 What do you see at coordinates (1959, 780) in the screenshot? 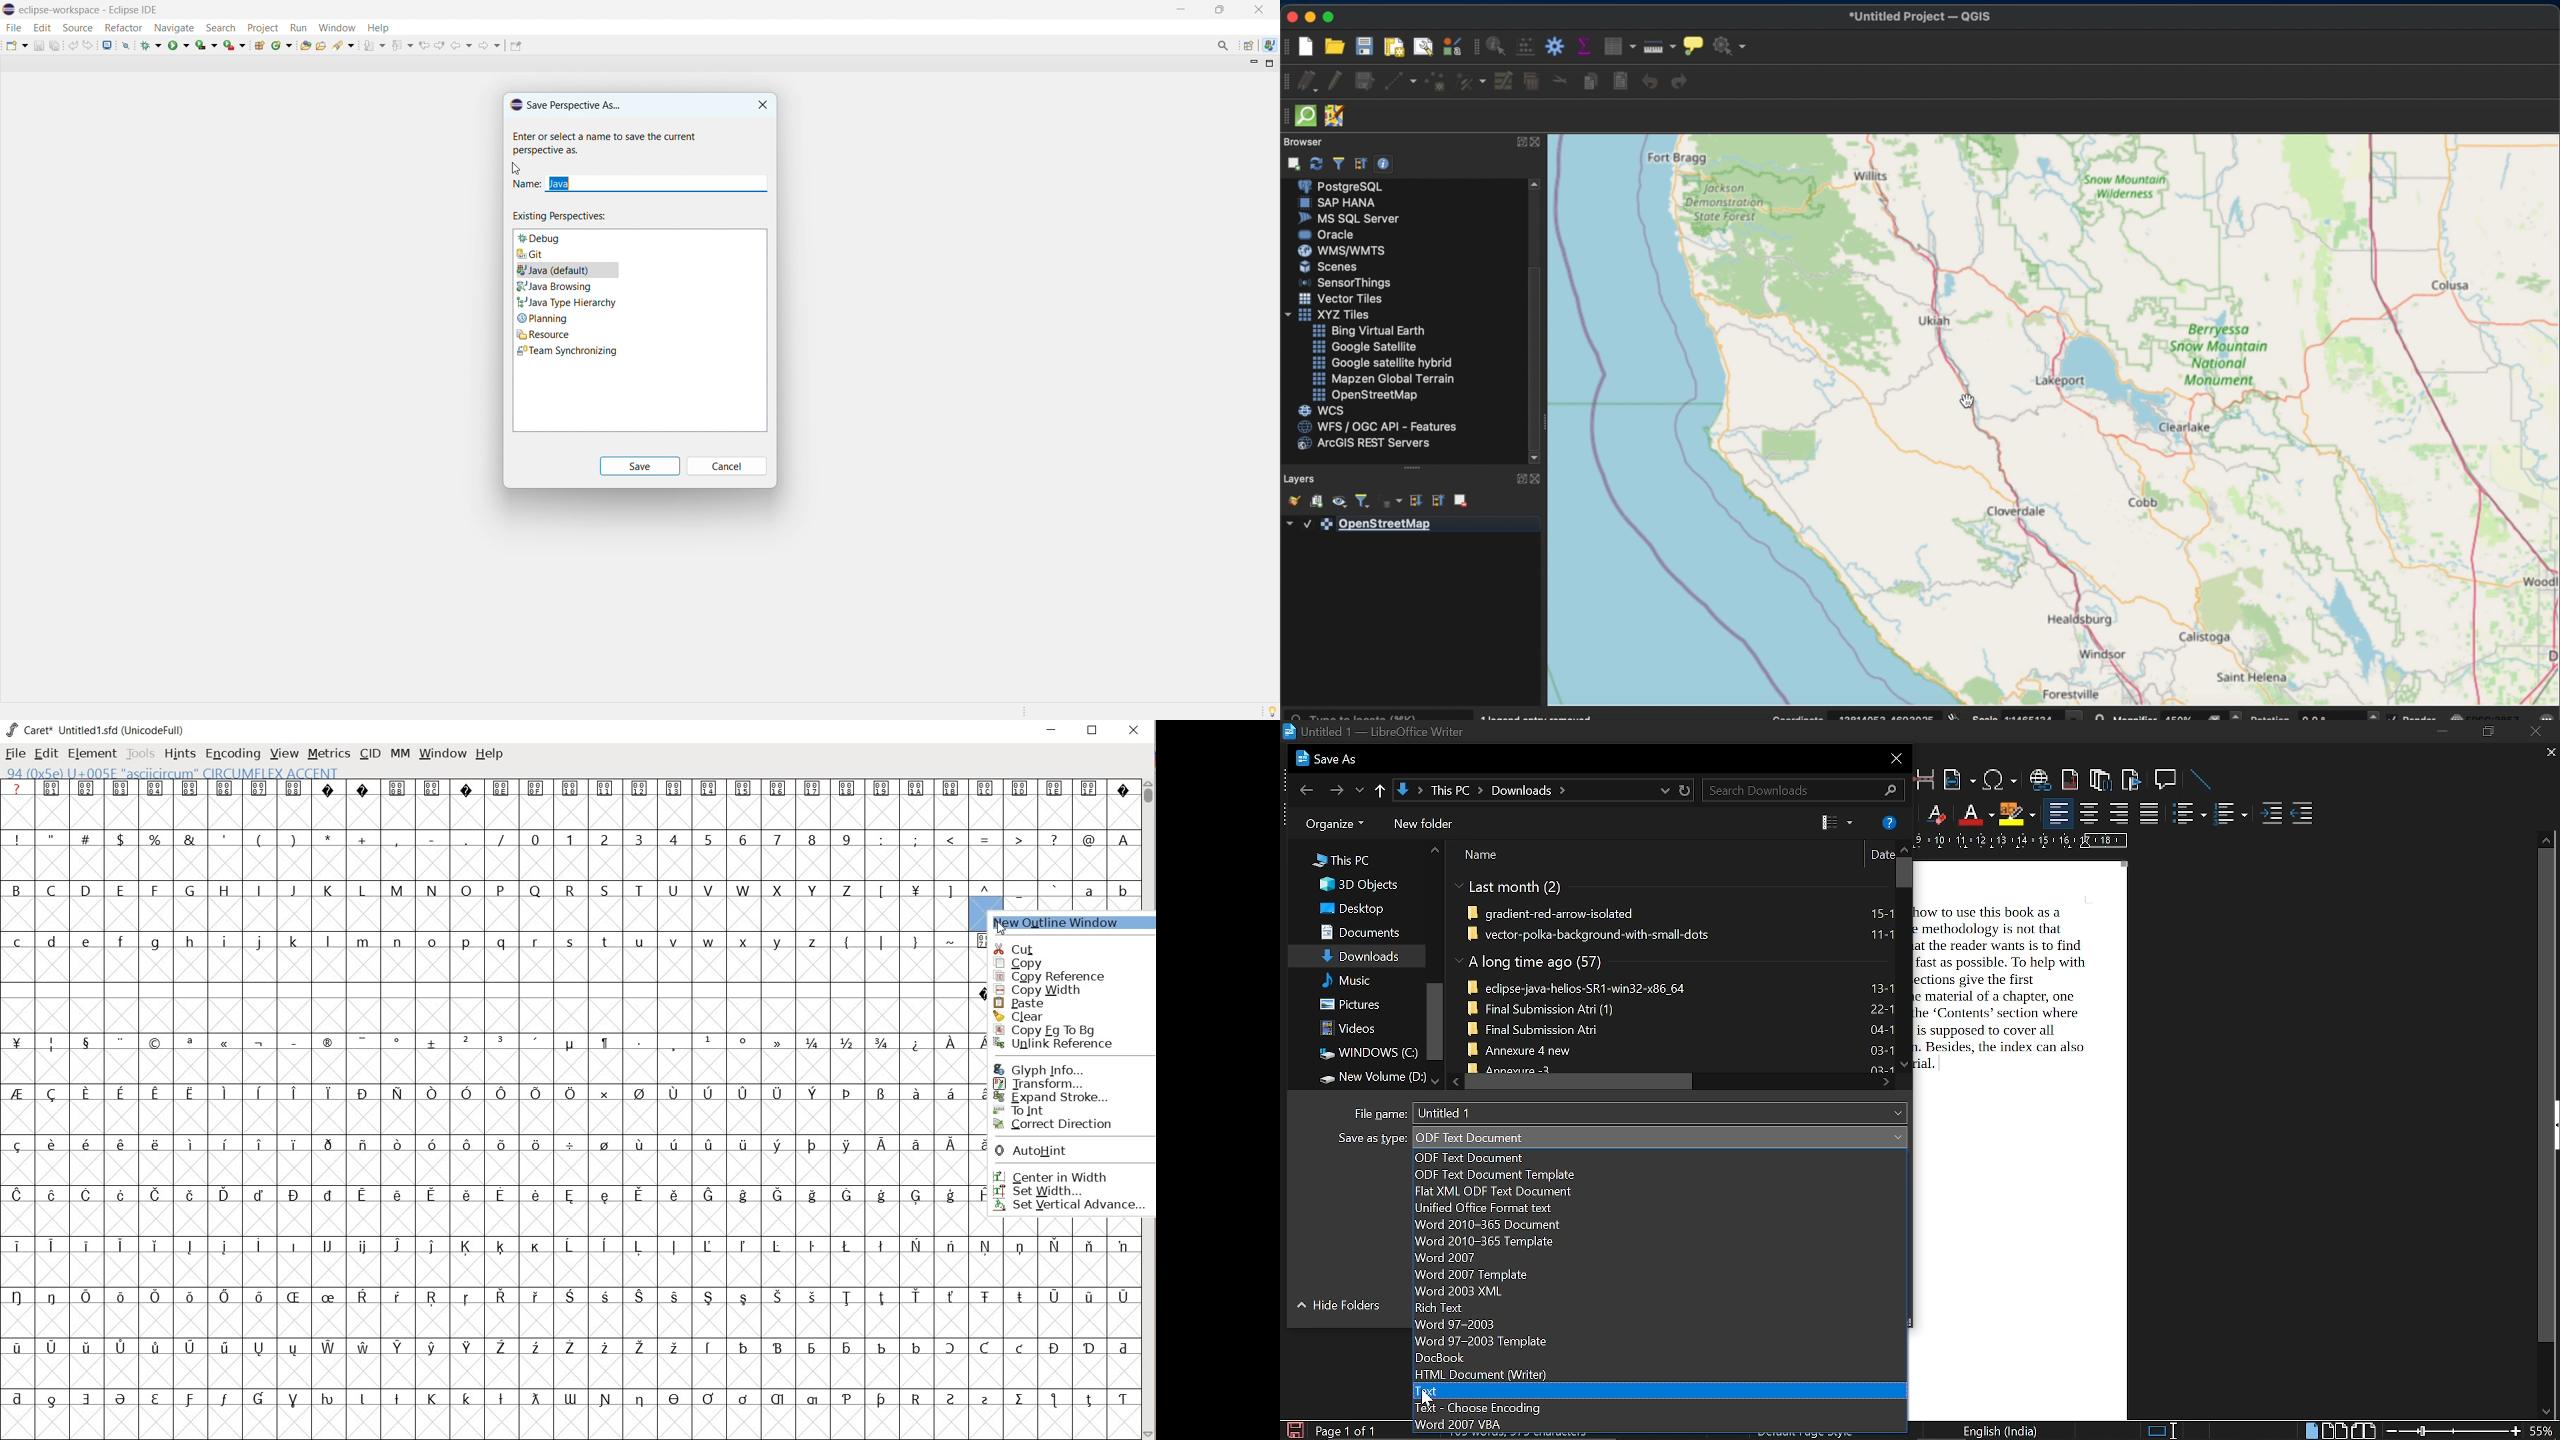
I see `insert field` at bounding box center [1959, 780].